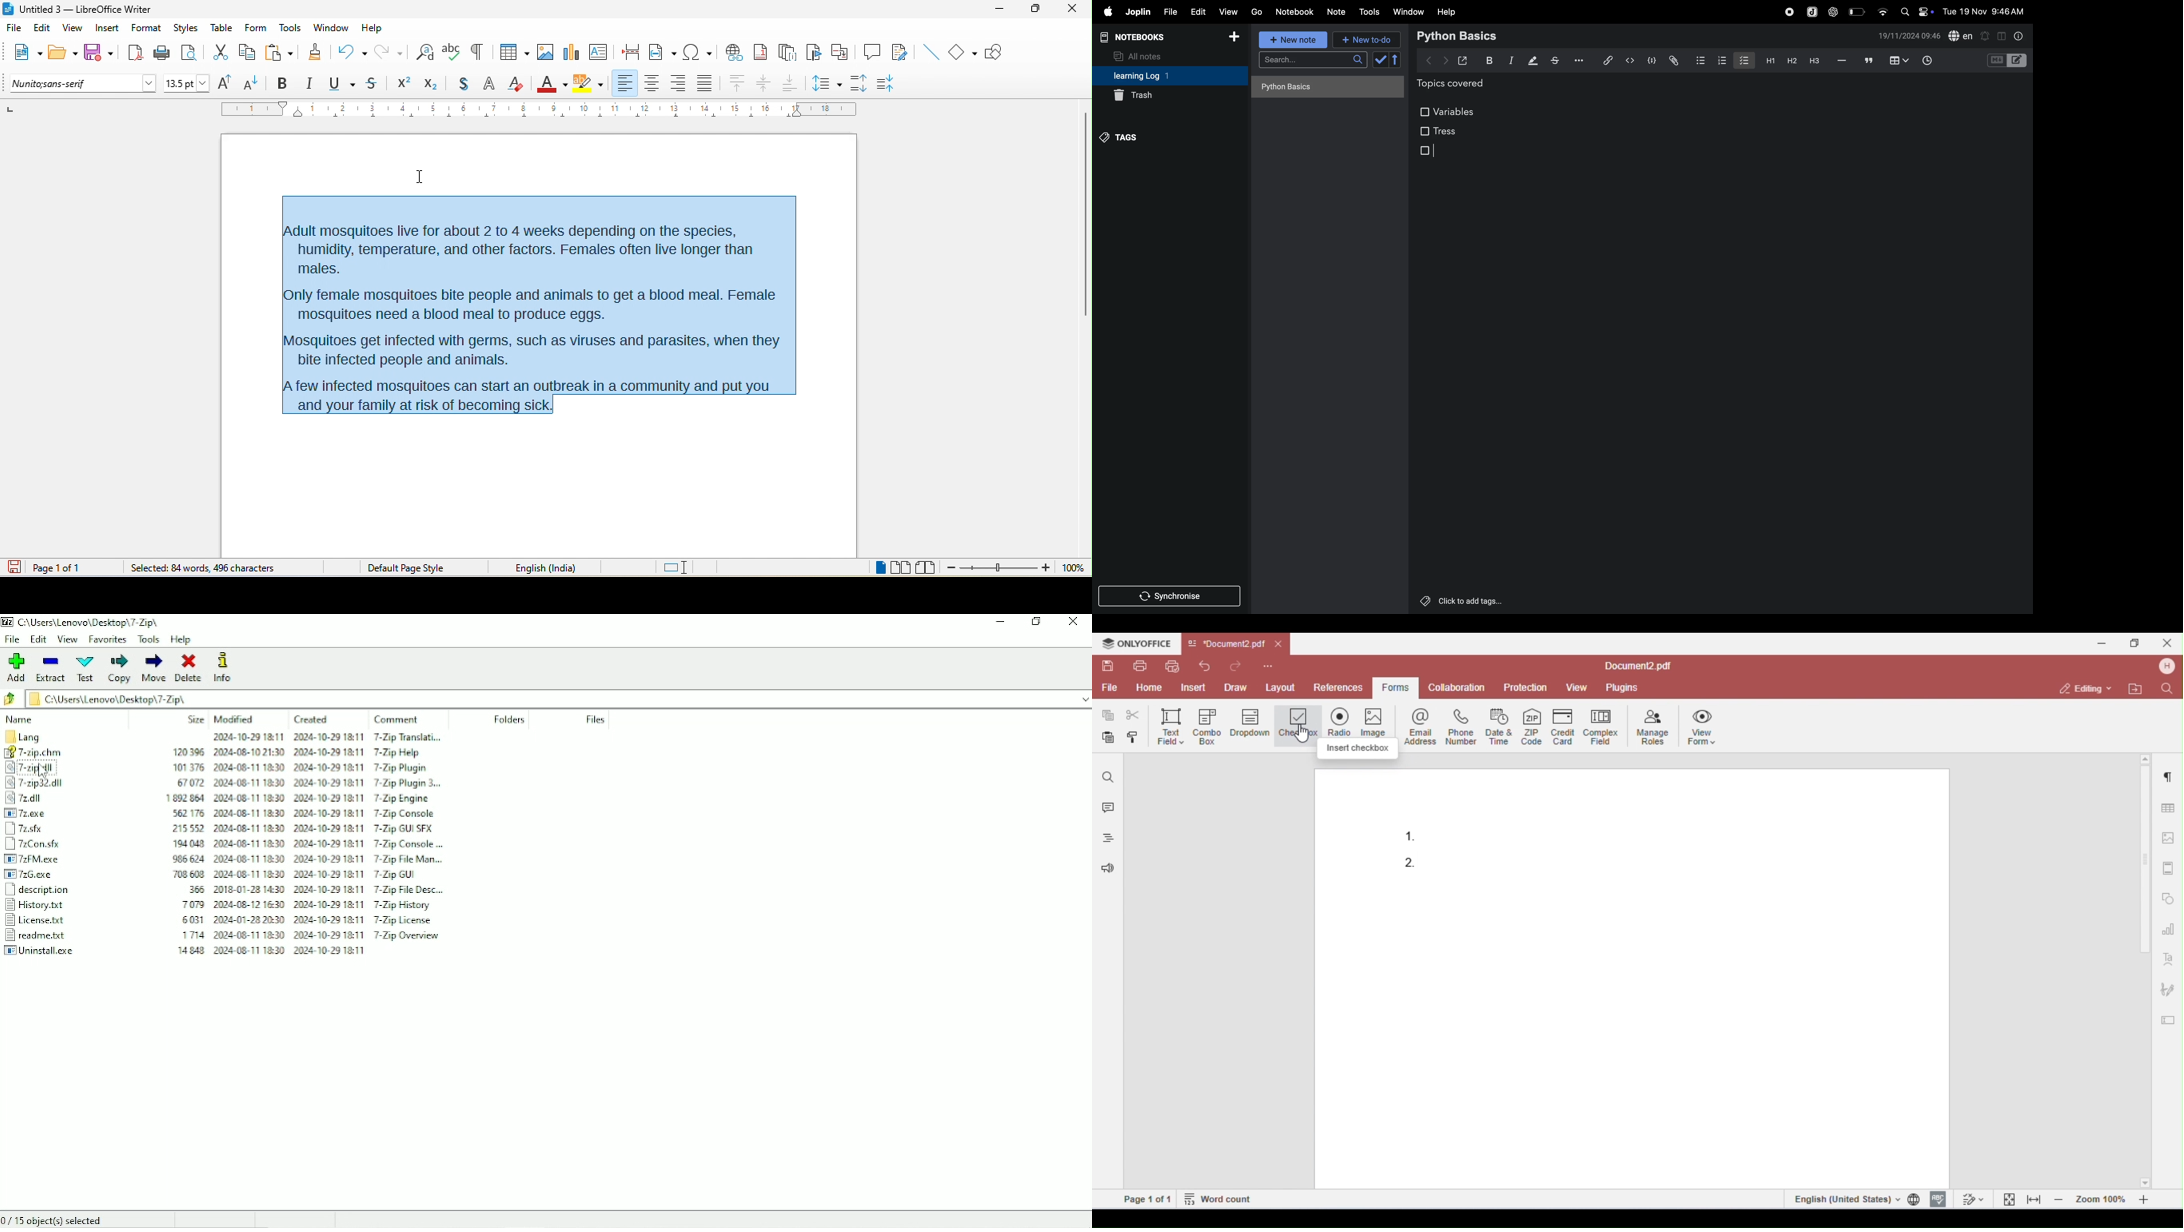  I want to click on numbered list, so click(1724, 60).